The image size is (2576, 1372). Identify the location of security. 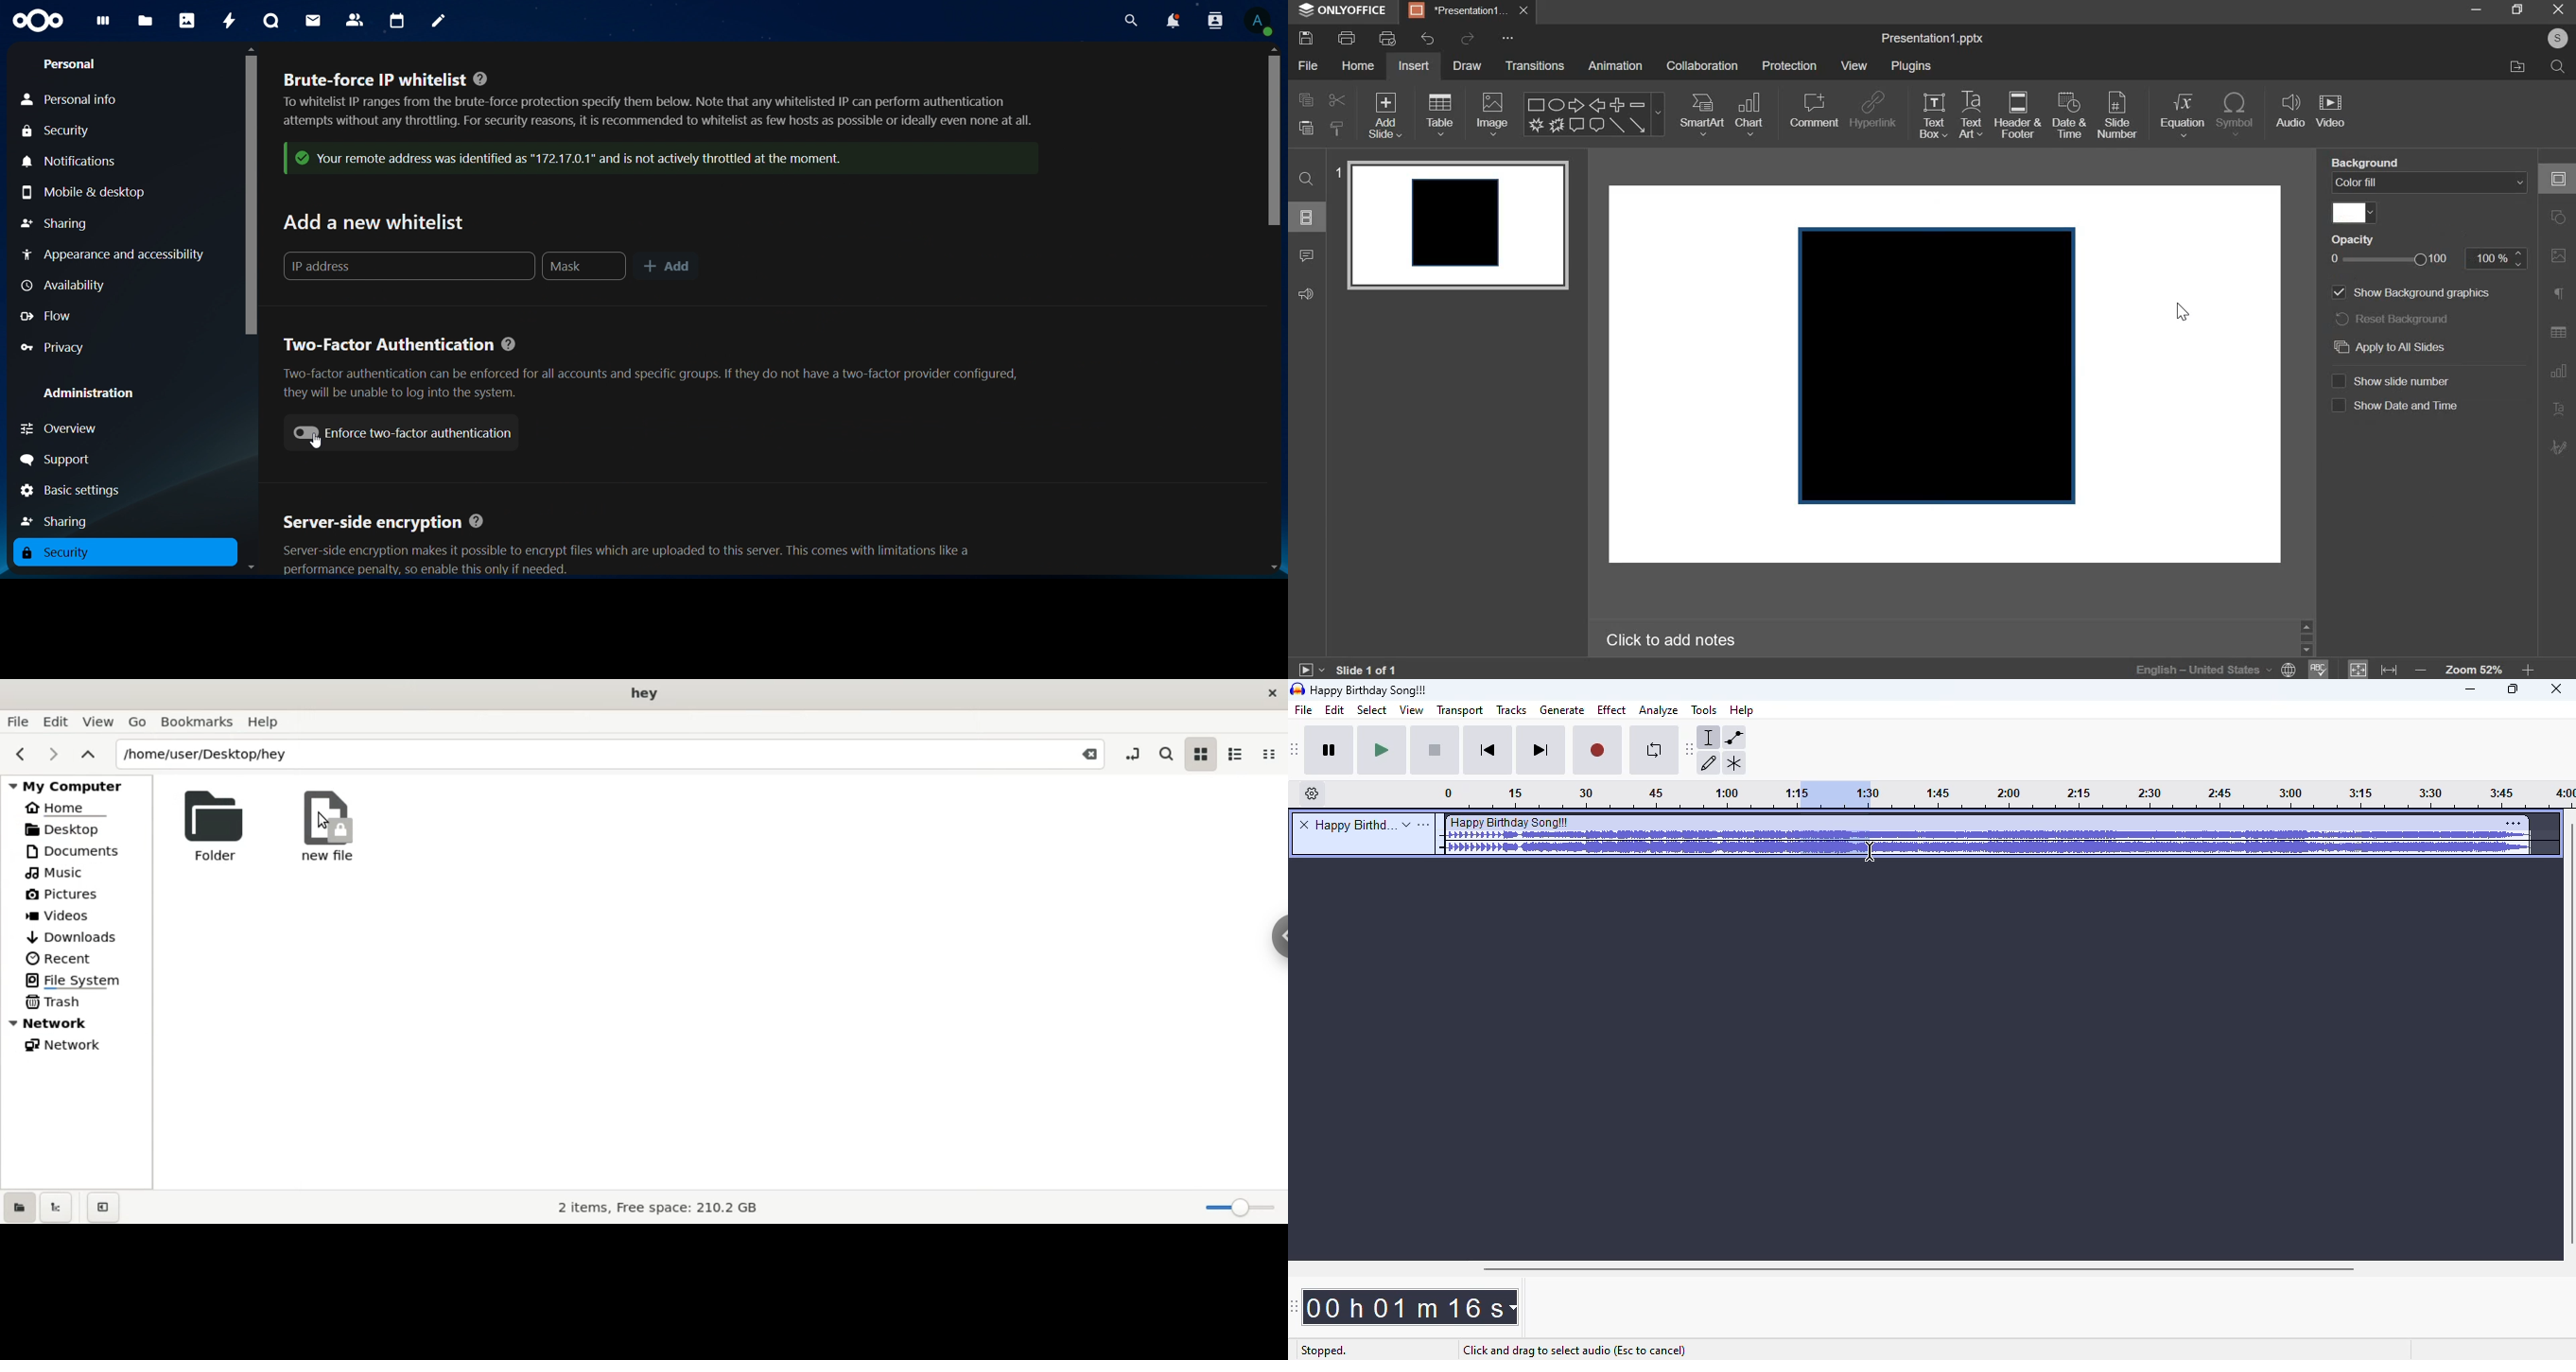
(57, 553).